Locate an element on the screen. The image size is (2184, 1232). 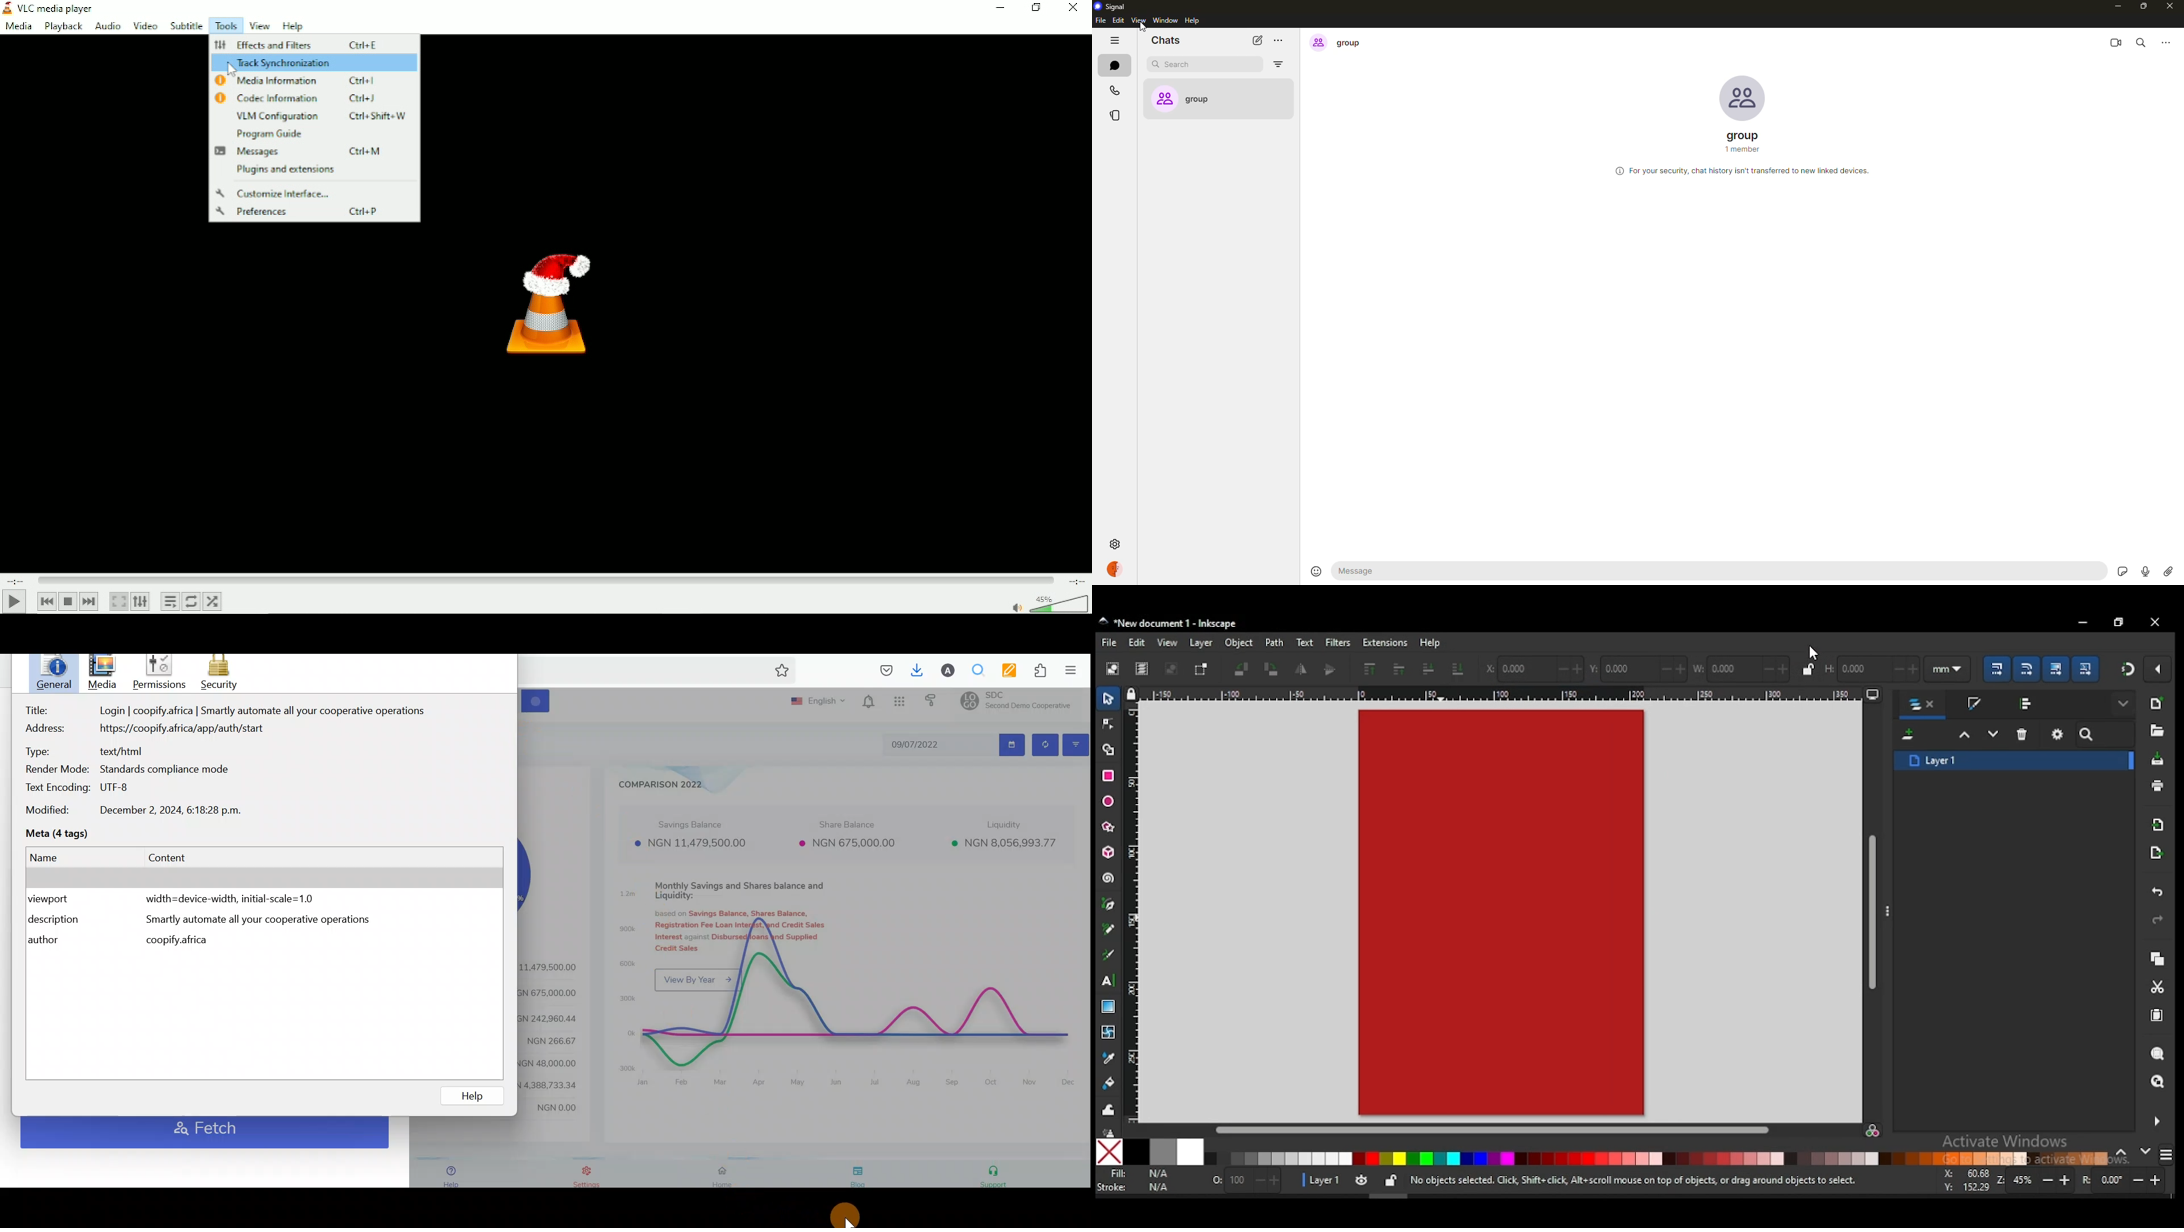
view is located at coordinates (1170, 643).